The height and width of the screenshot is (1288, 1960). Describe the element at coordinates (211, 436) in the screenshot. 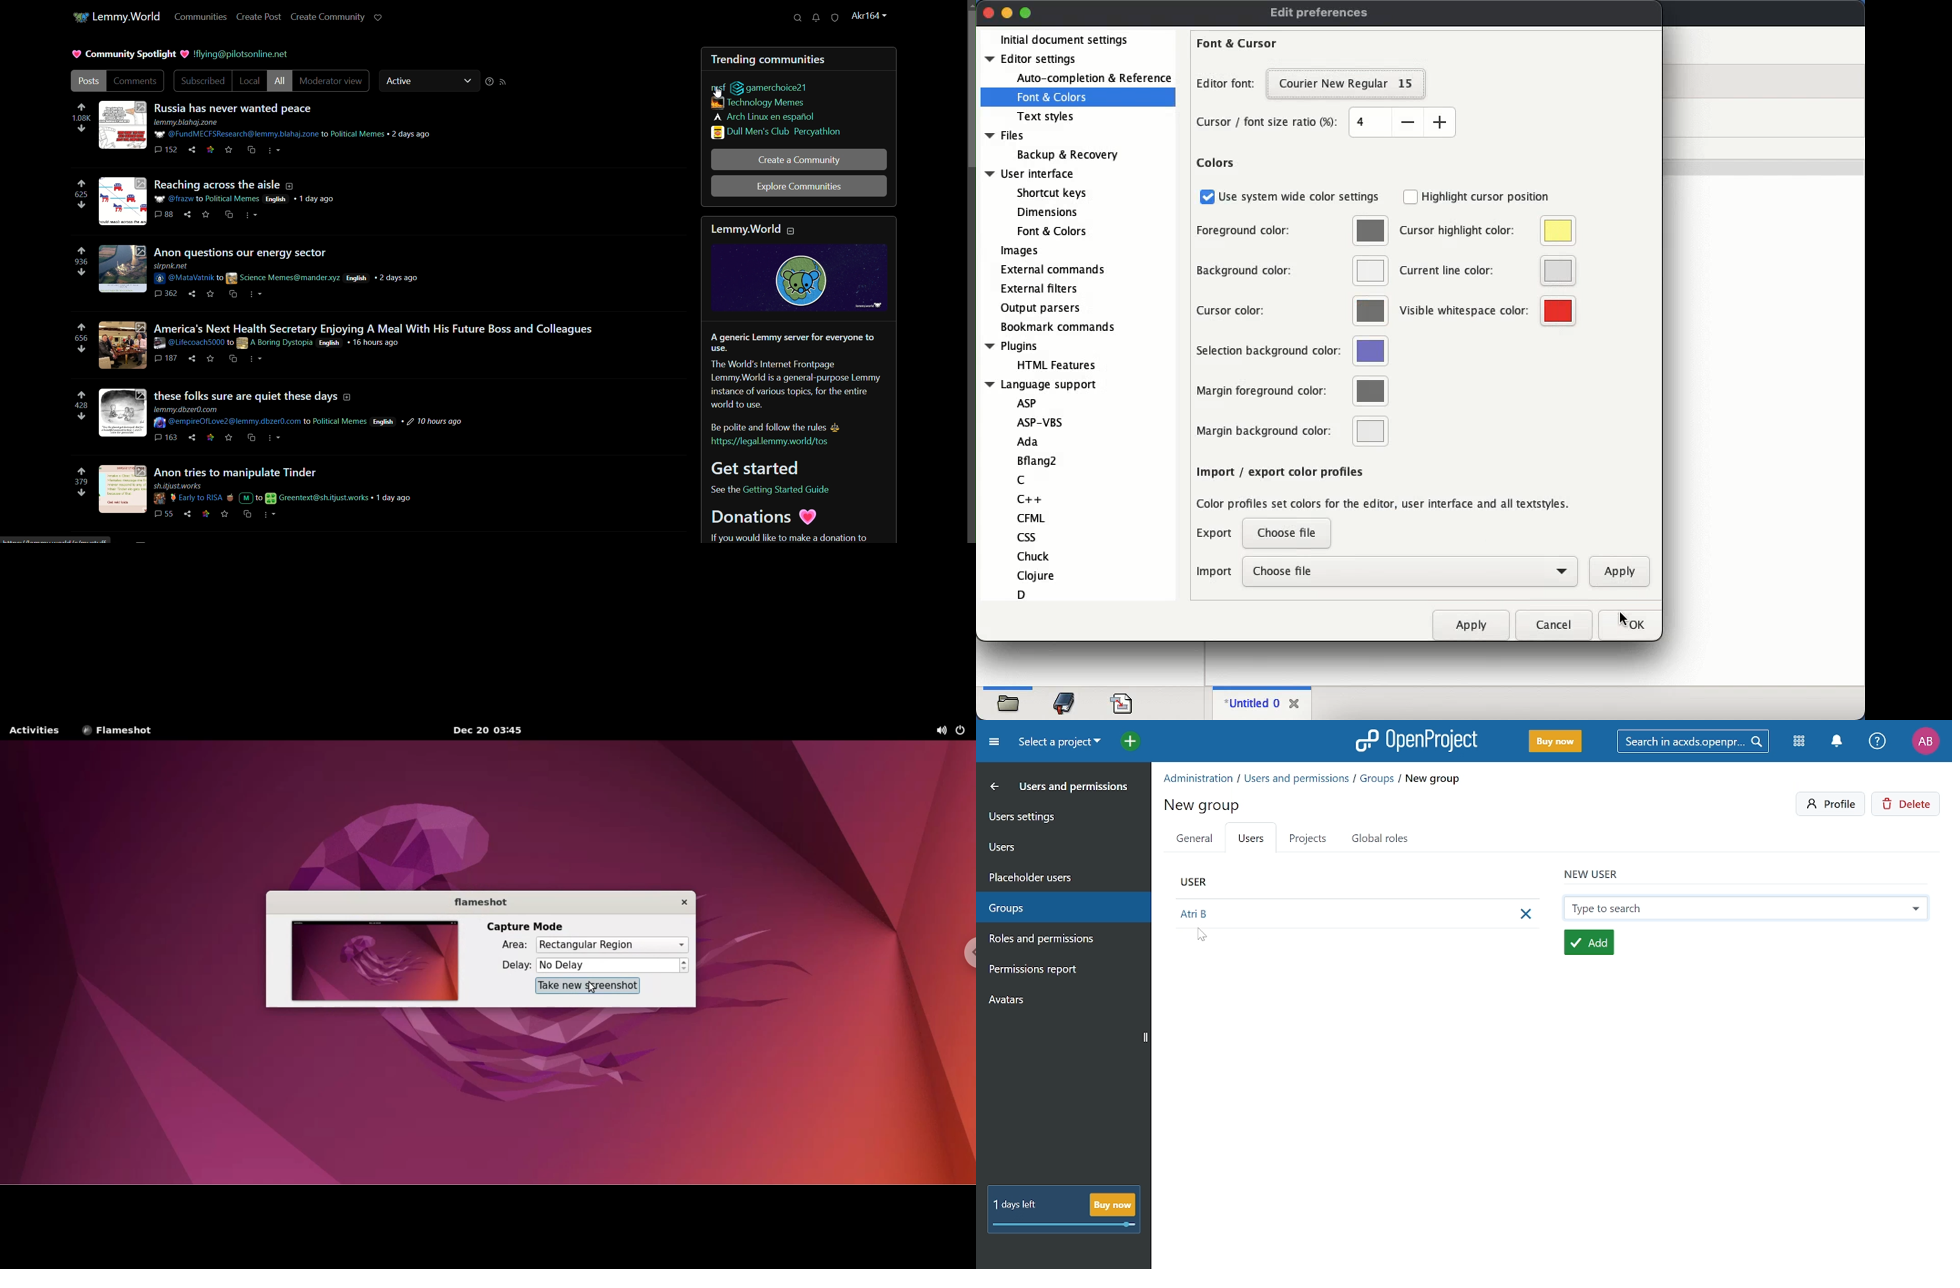

I see `link` at that location.